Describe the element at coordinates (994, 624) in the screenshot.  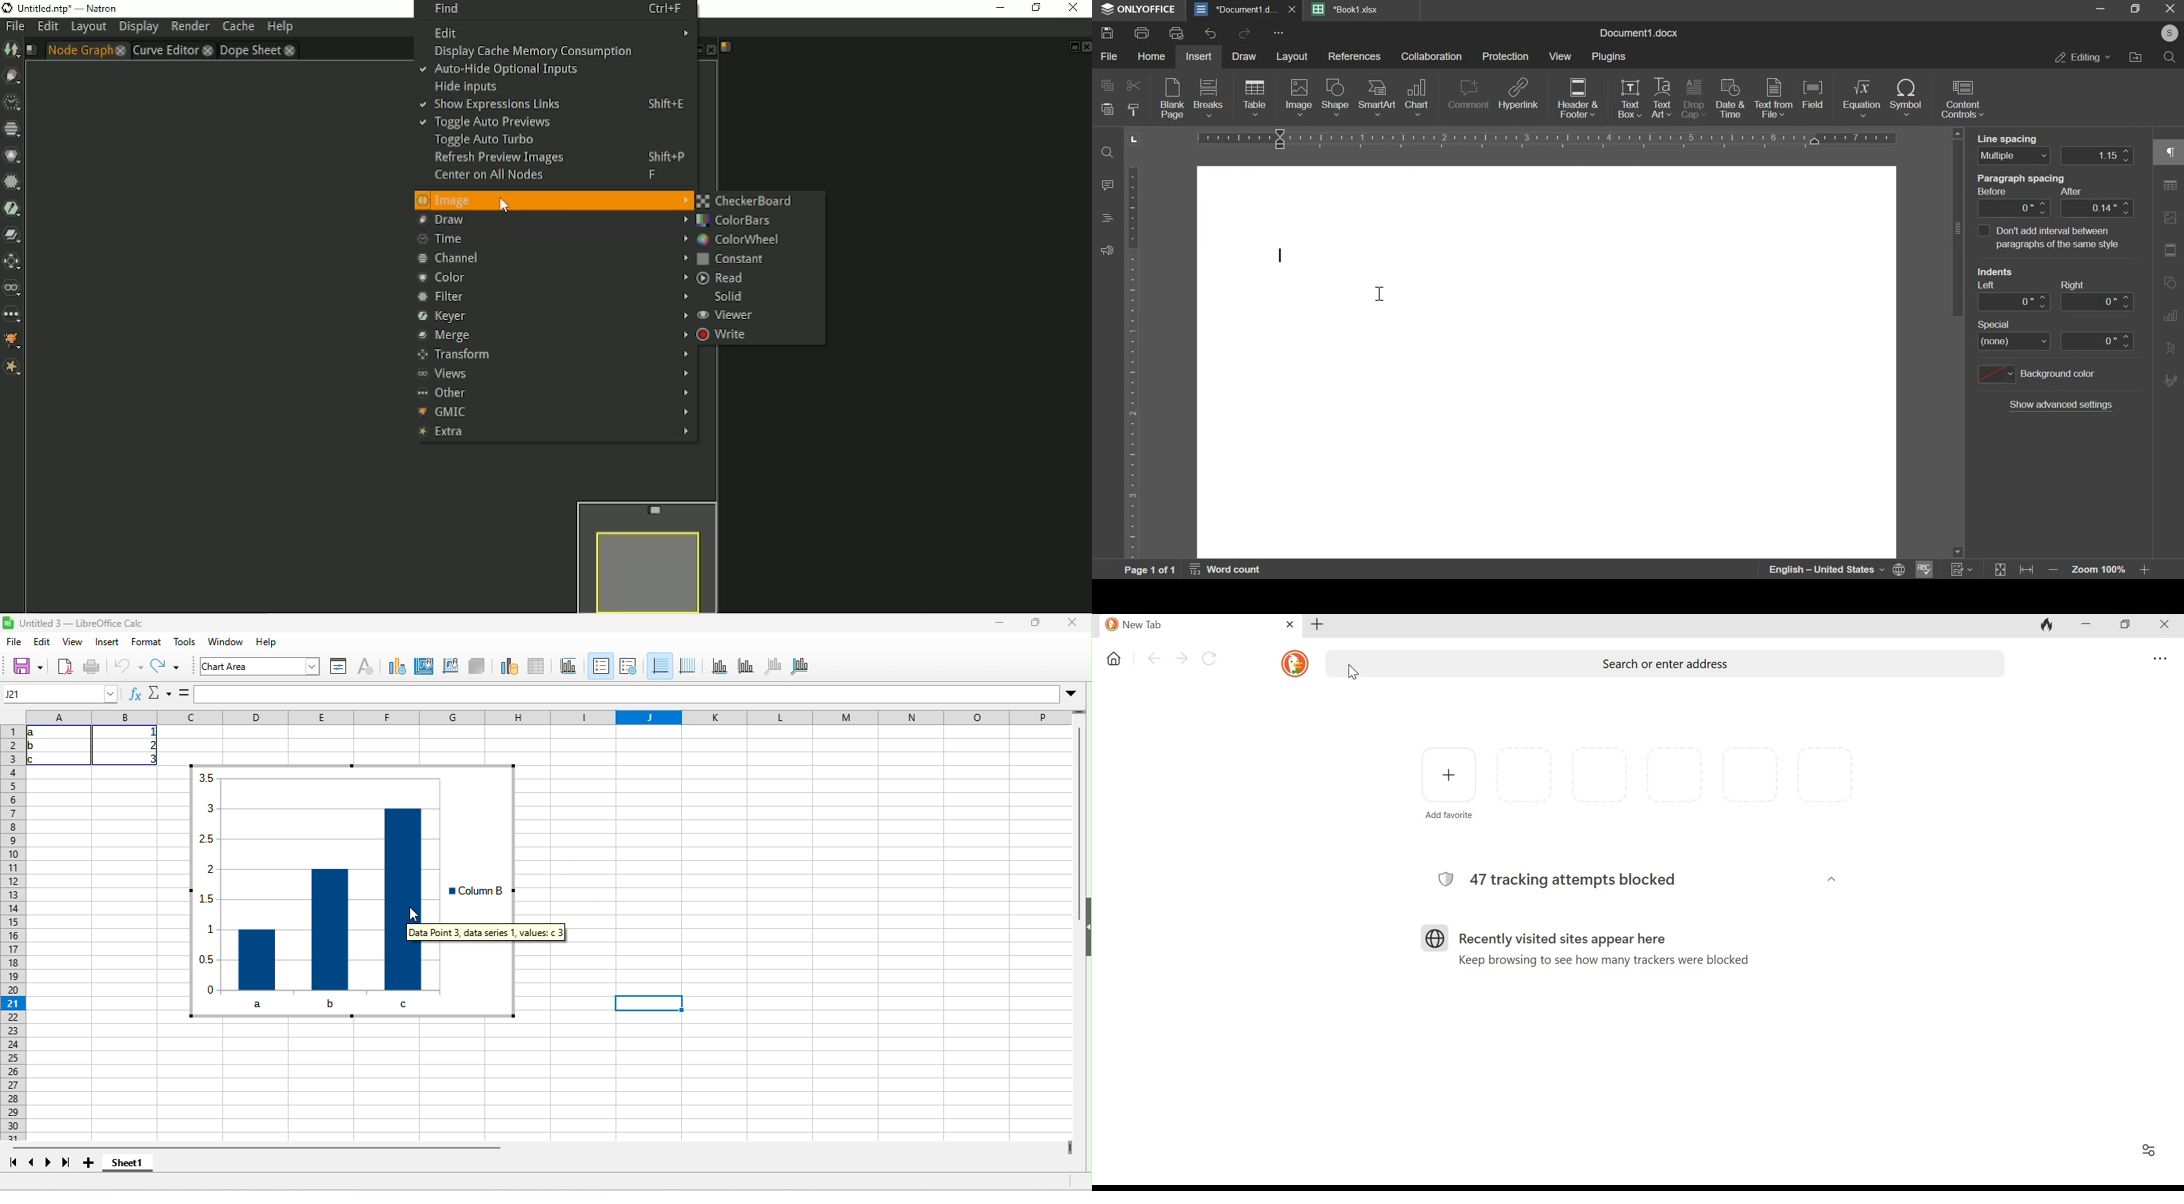
I see `minimize` at that location.